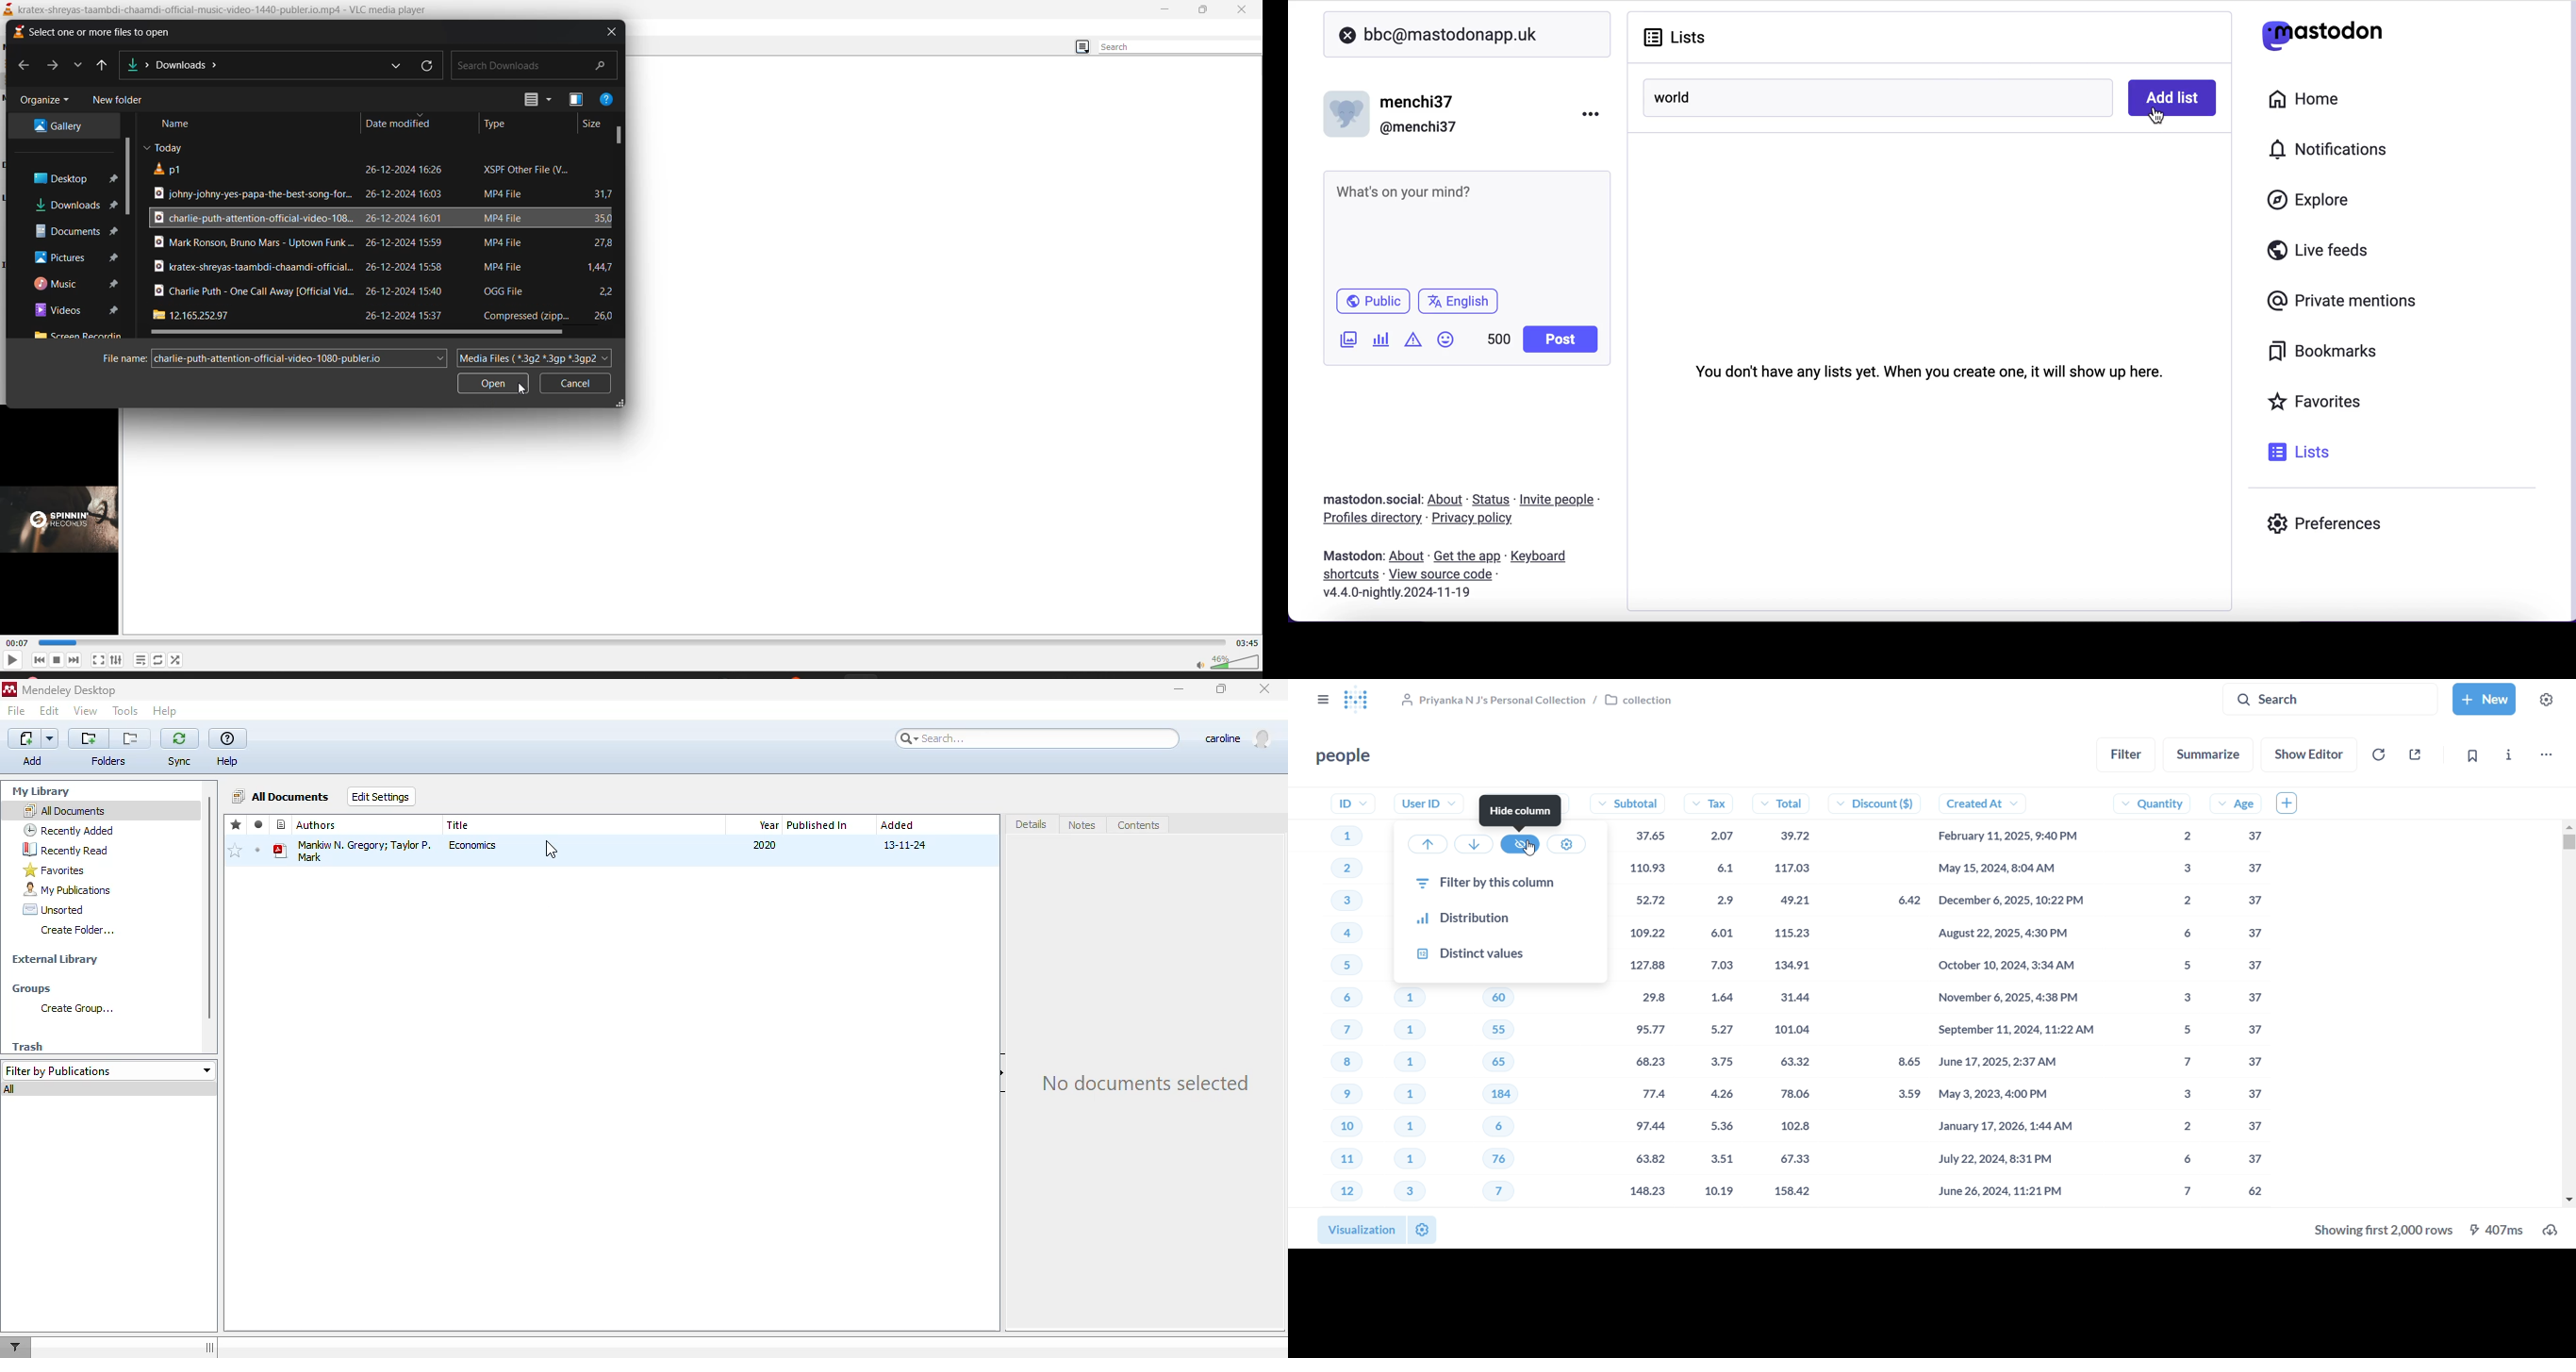 The width and height of the screenshot is (2576, 1372). What do you see at coordinates (130, 176) in the screenshot?
I see `vertical scroll bar` at bounding box center [130, 176].